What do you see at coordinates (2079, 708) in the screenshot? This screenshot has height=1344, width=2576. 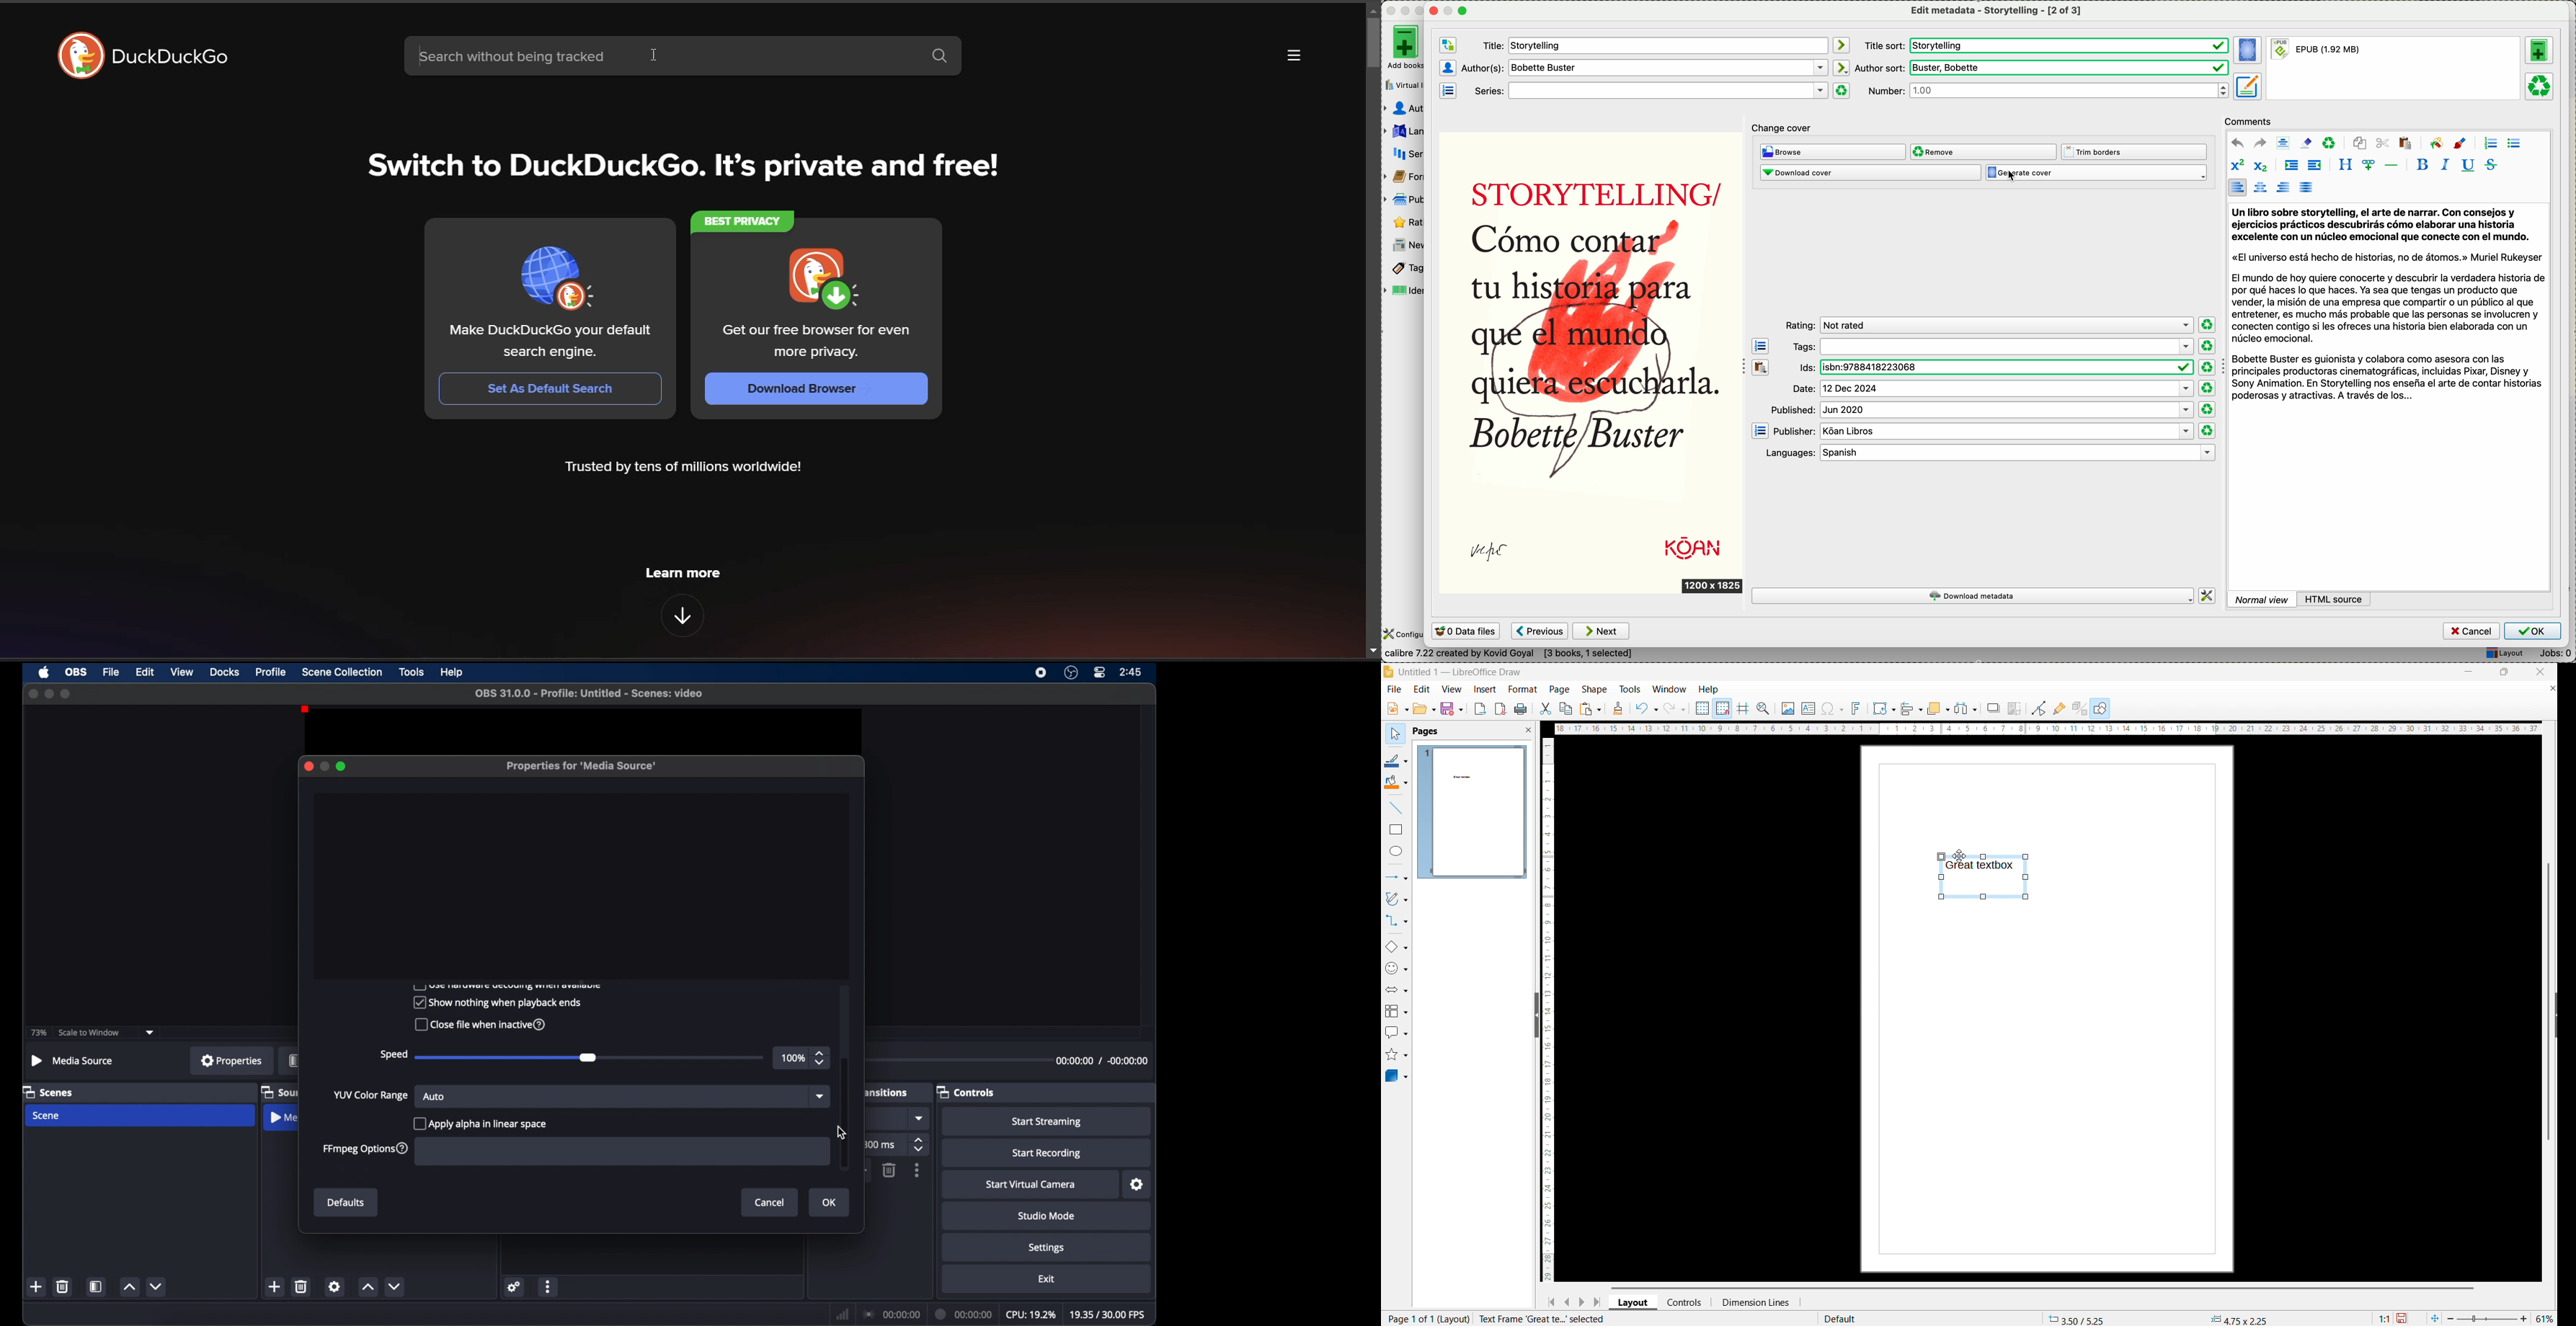 I see `toggle extrusion` at bounding box center [2079, 708].